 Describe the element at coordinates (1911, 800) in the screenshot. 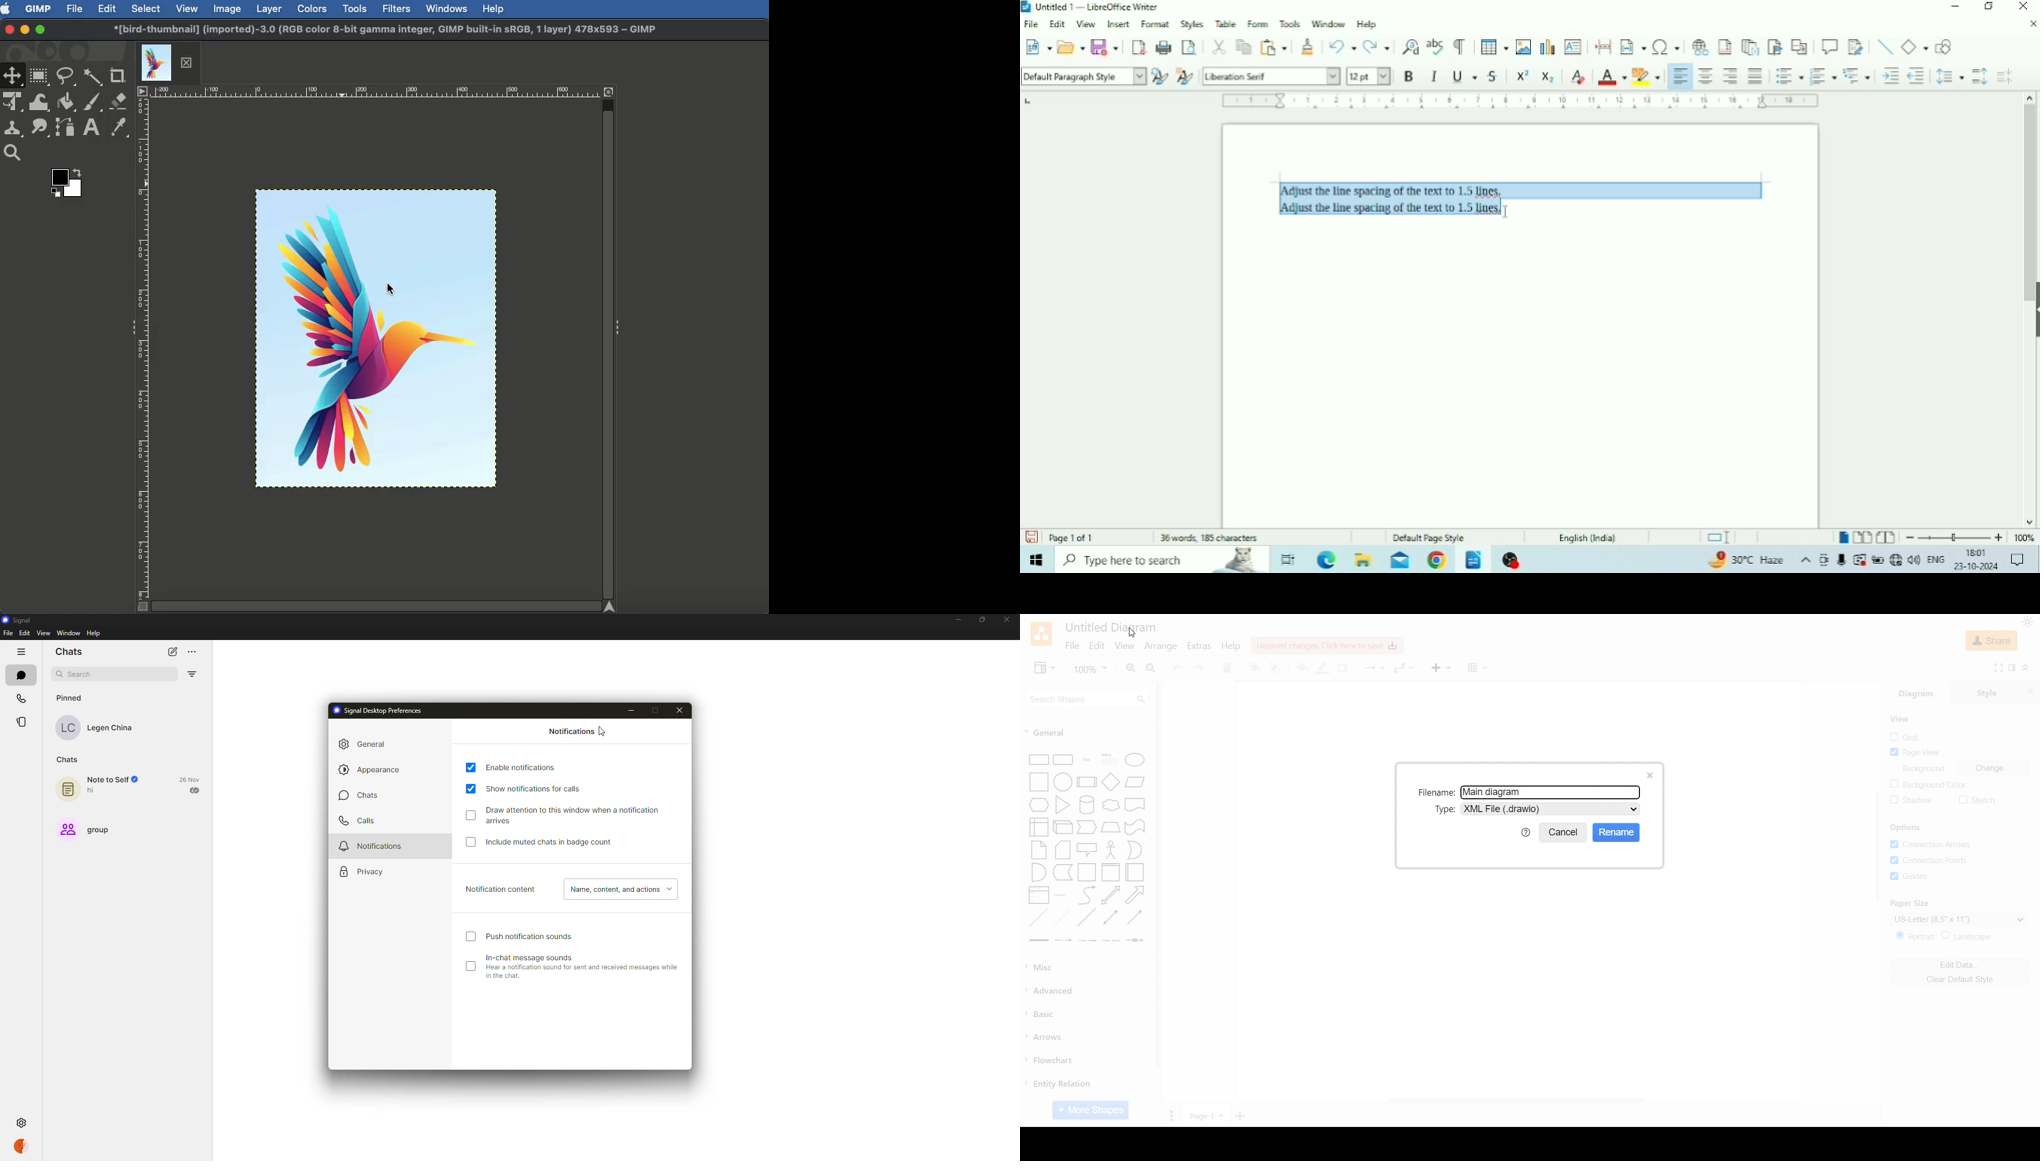

I see `Shadow ` at that location.